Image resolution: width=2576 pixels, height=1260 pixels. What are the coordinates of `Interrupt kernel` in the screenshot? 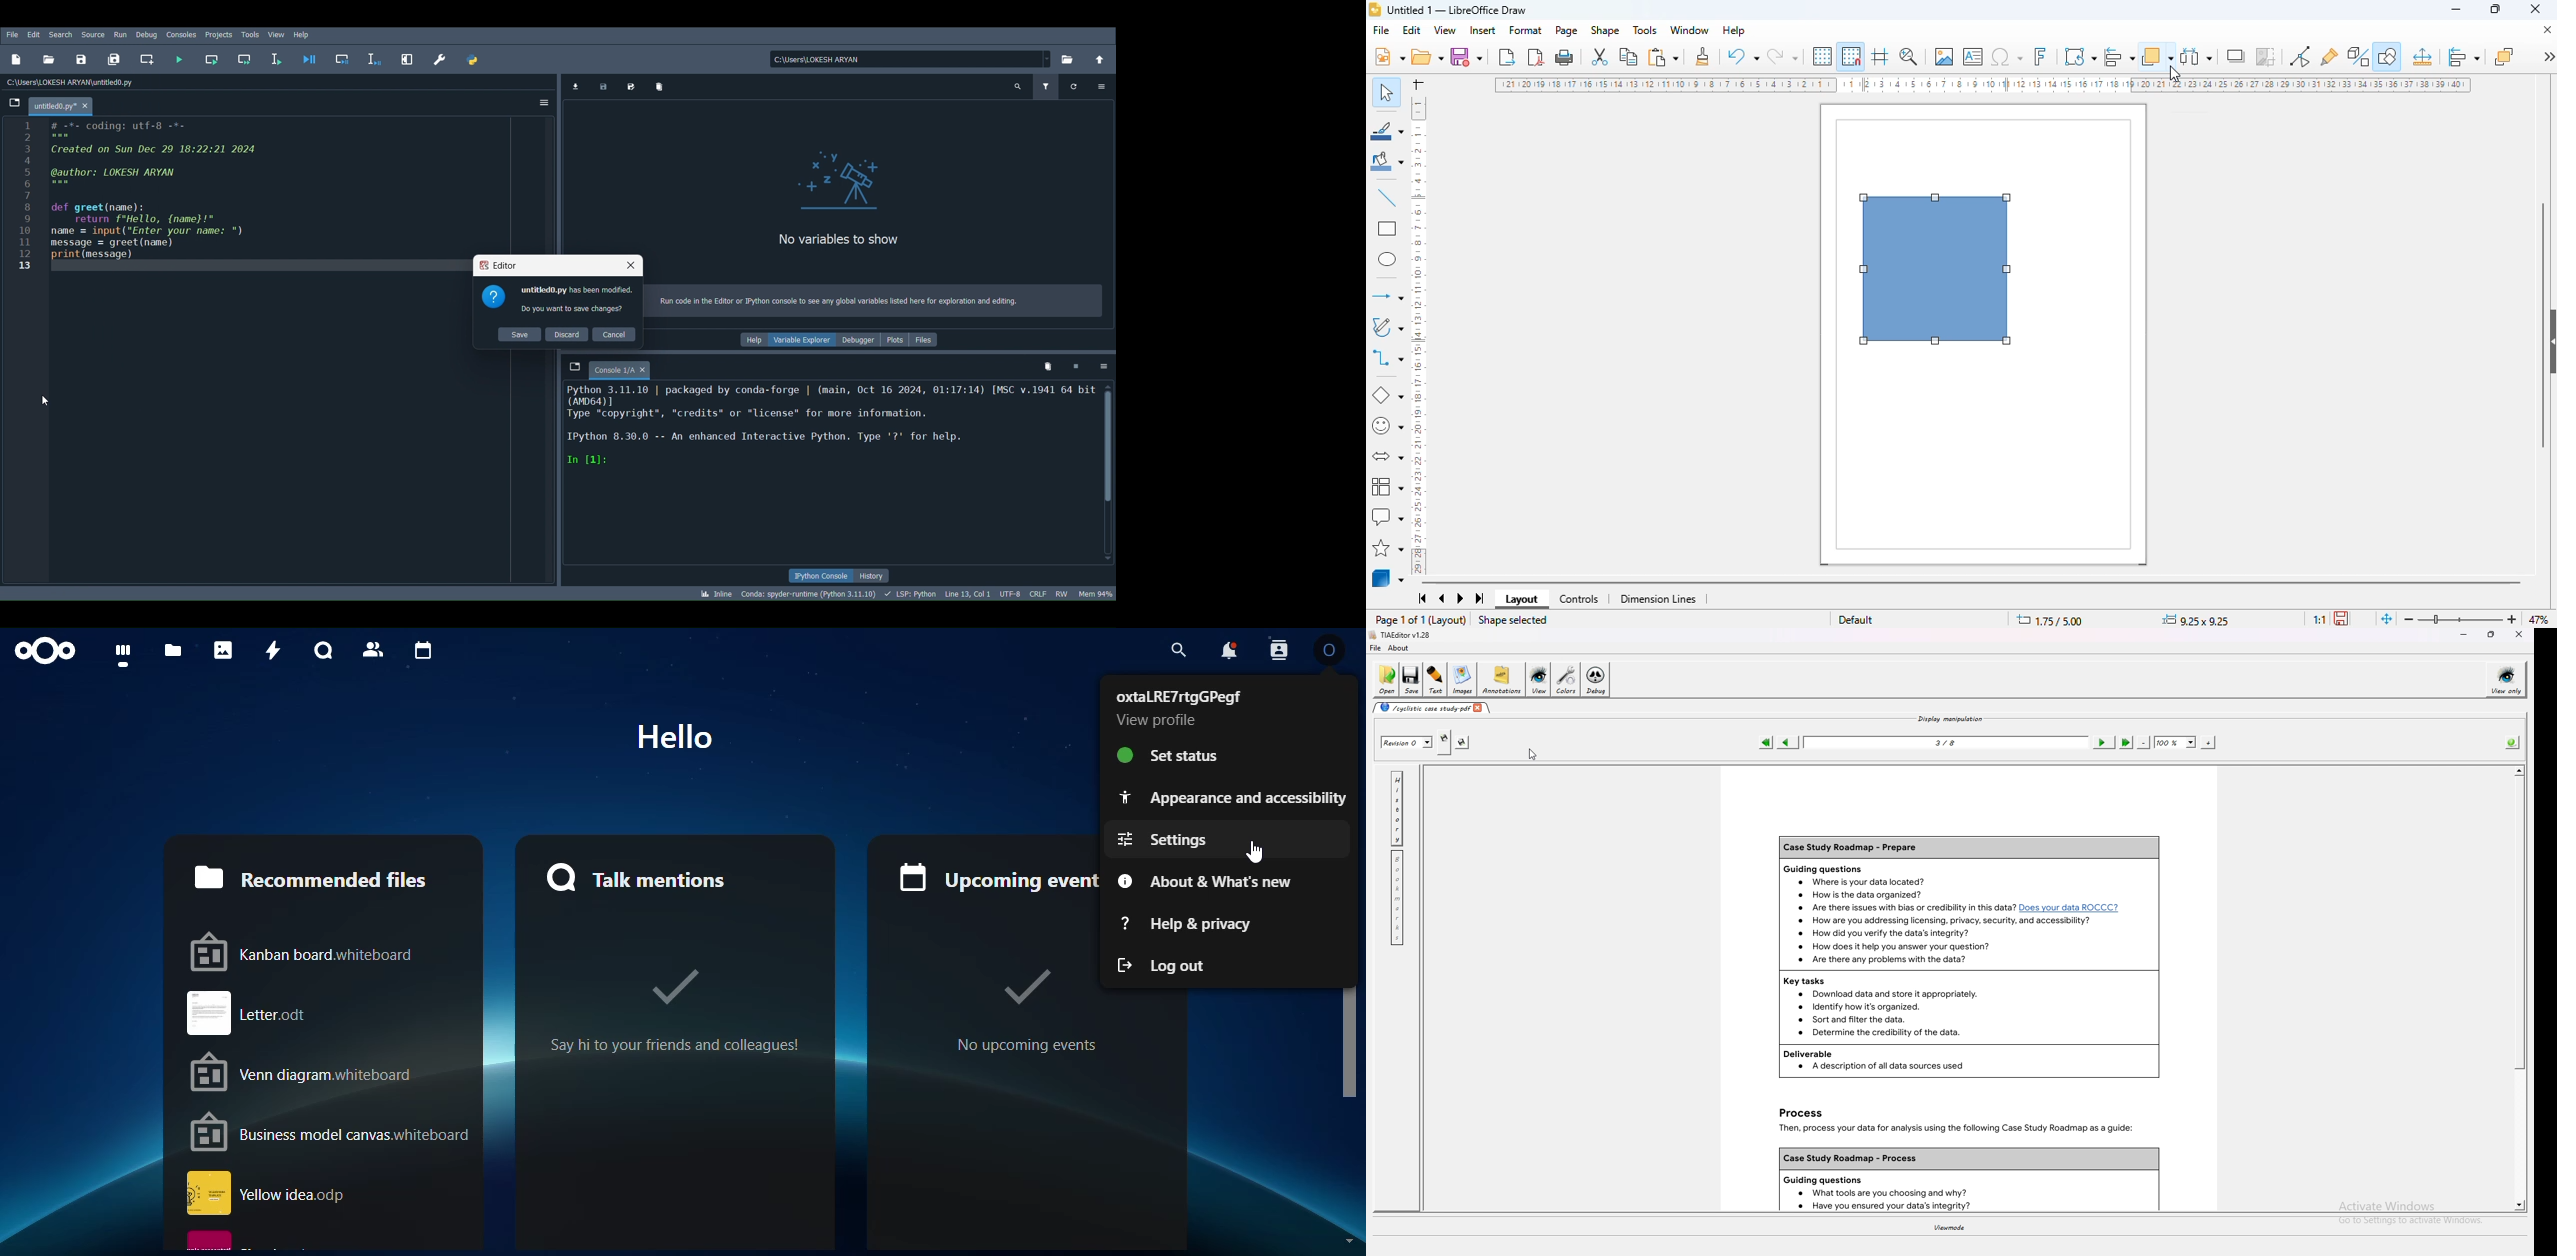 It's located at (1079, 365).